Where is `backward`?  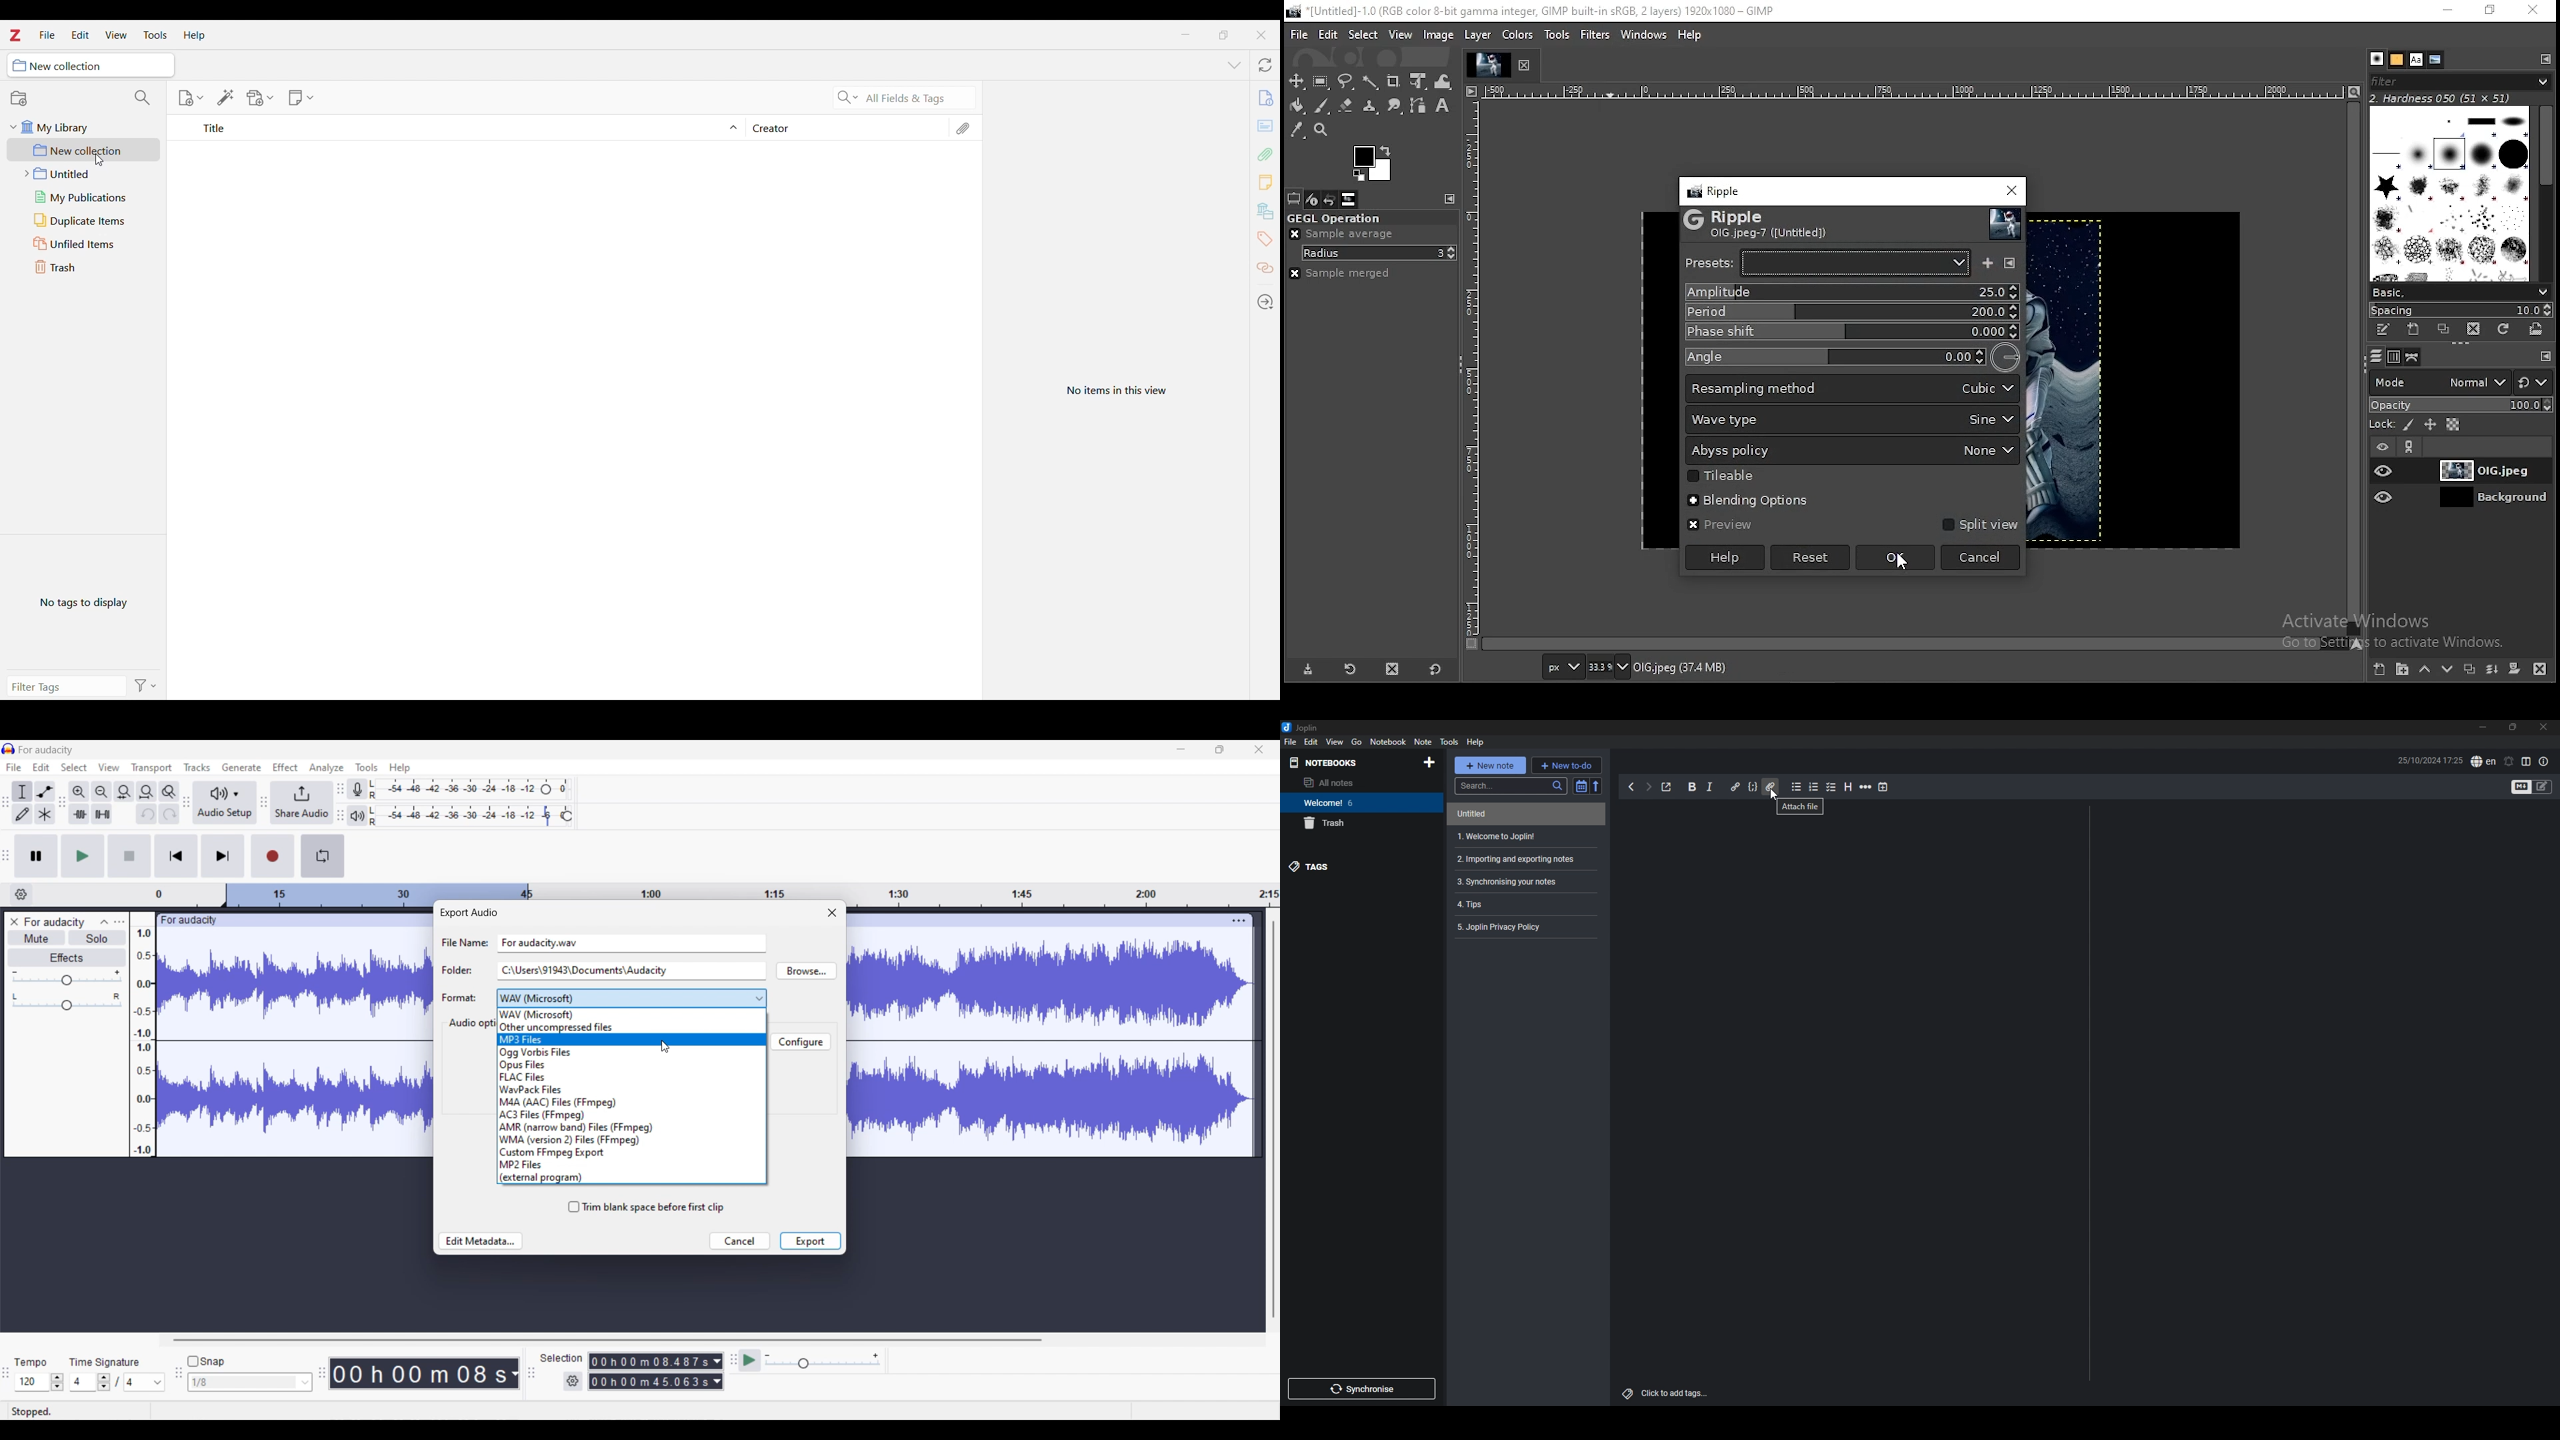 backward is located at coordinates (1631, 787).